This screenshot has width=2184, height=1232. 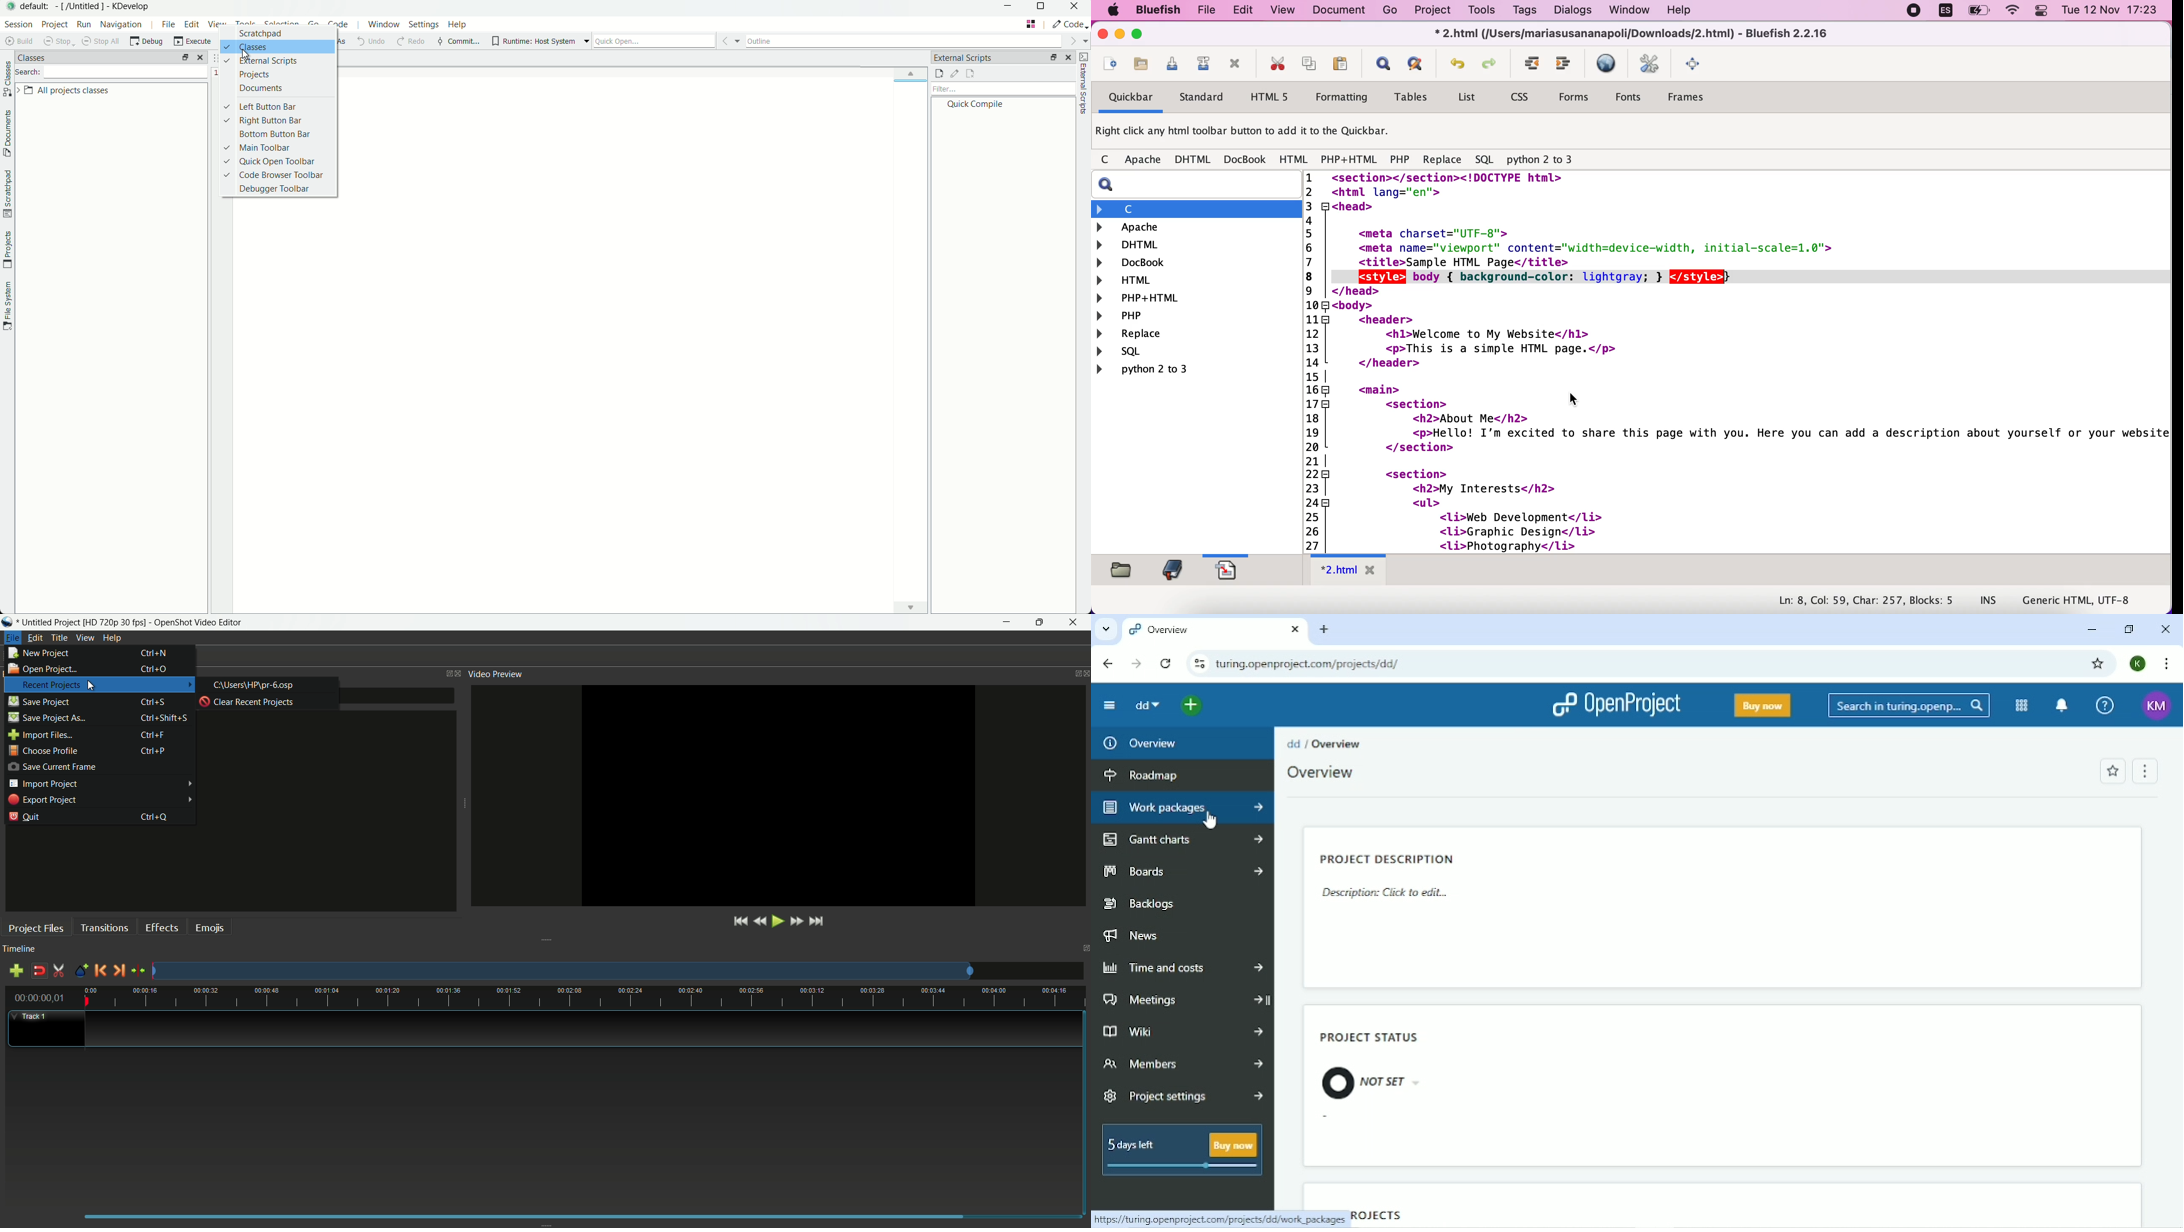 What do you see at coordinates (1071, 26) in the screenshot?
I see `execute actions to change the area` at bounding box center [1071, 26].